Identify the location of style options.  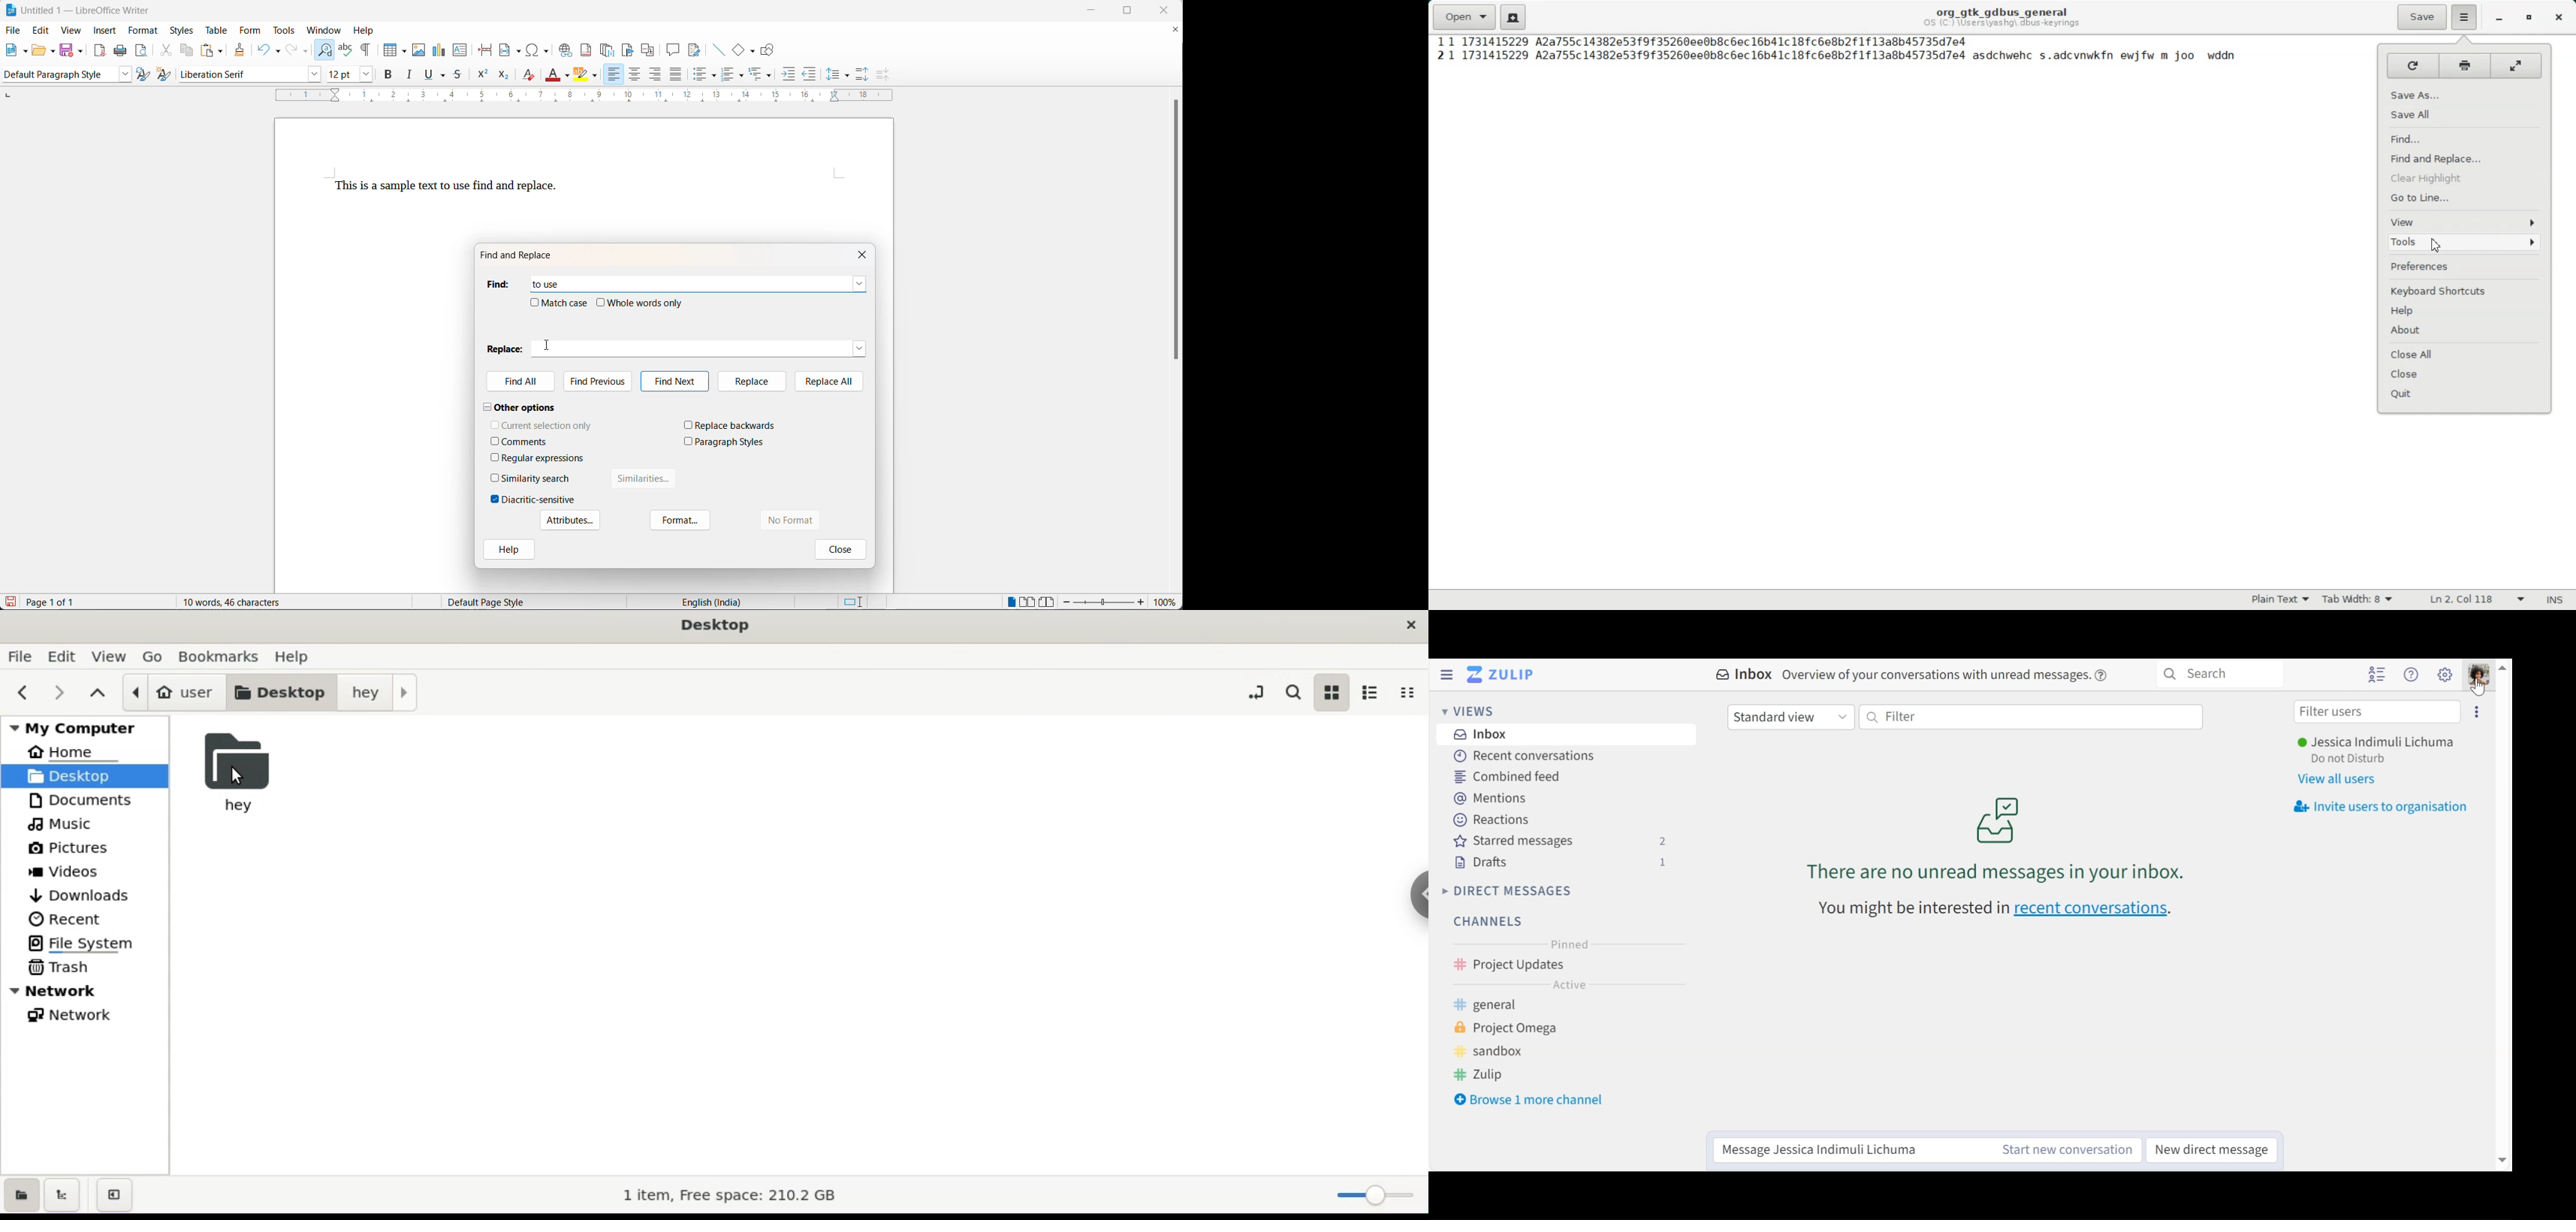
(122, 75).